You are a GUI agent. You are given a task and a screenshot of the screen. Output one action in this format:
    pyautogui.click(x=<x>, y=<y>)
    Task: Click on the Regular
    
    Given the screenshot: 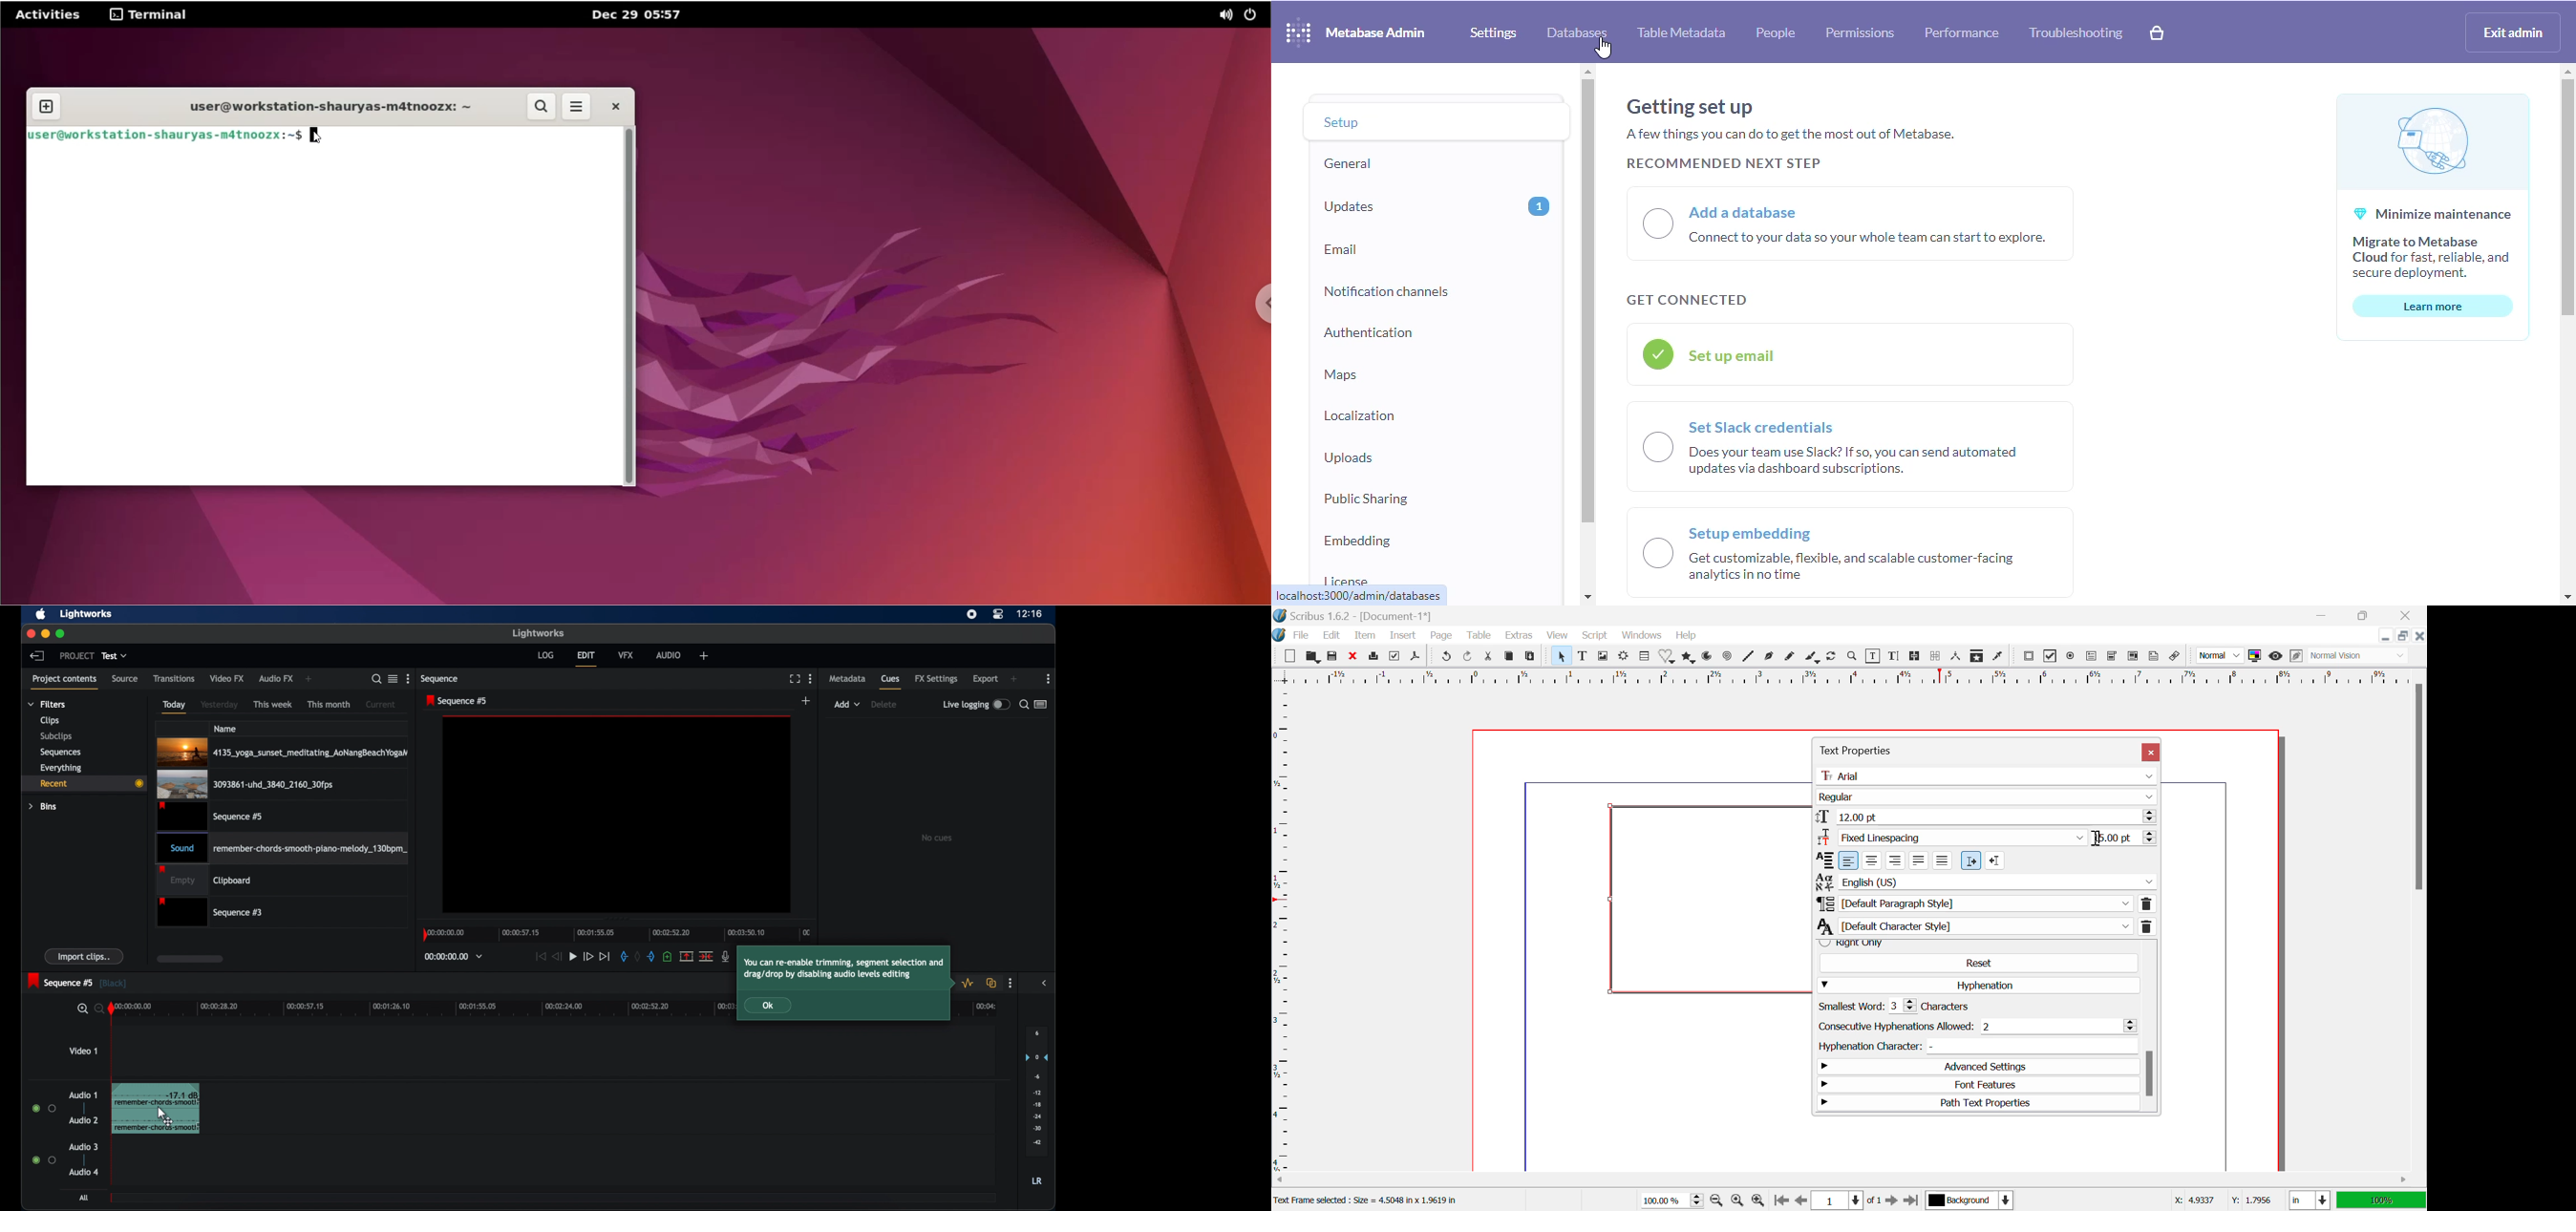 What is the action you would take?
    pyautogui.click(x=1987, y=798)
    